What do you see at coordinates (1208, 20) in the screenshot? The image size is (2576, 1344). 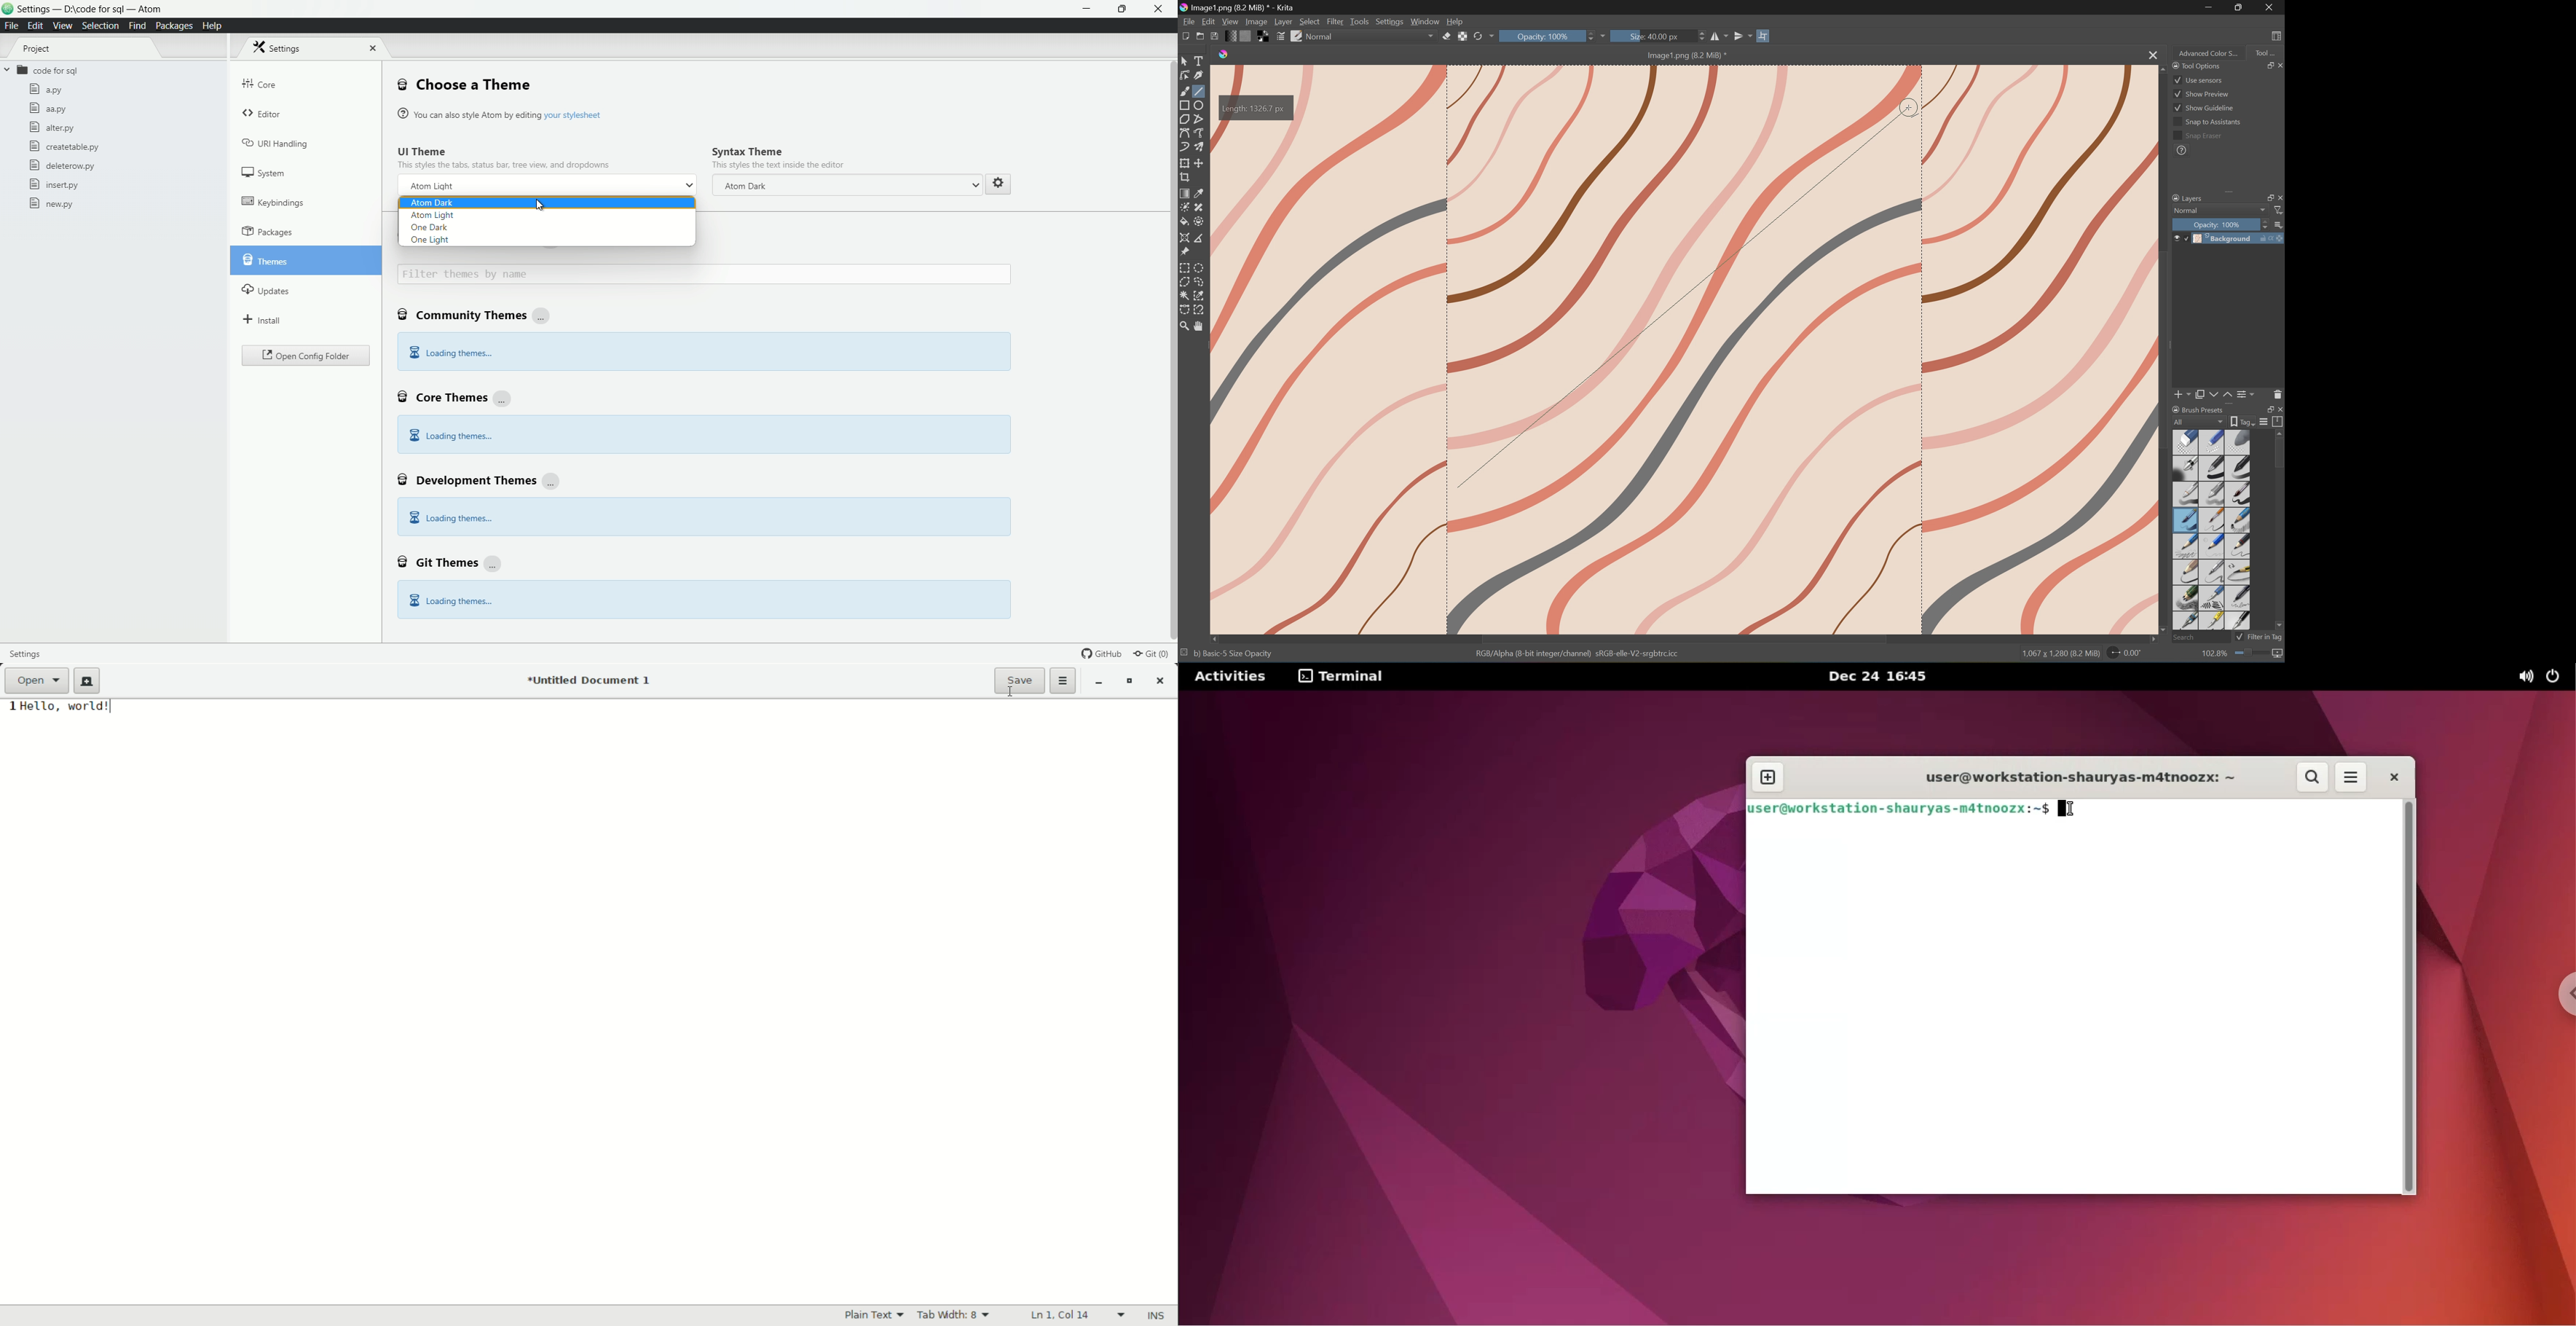 I see `Edit` at bounding box center [1208, 20].